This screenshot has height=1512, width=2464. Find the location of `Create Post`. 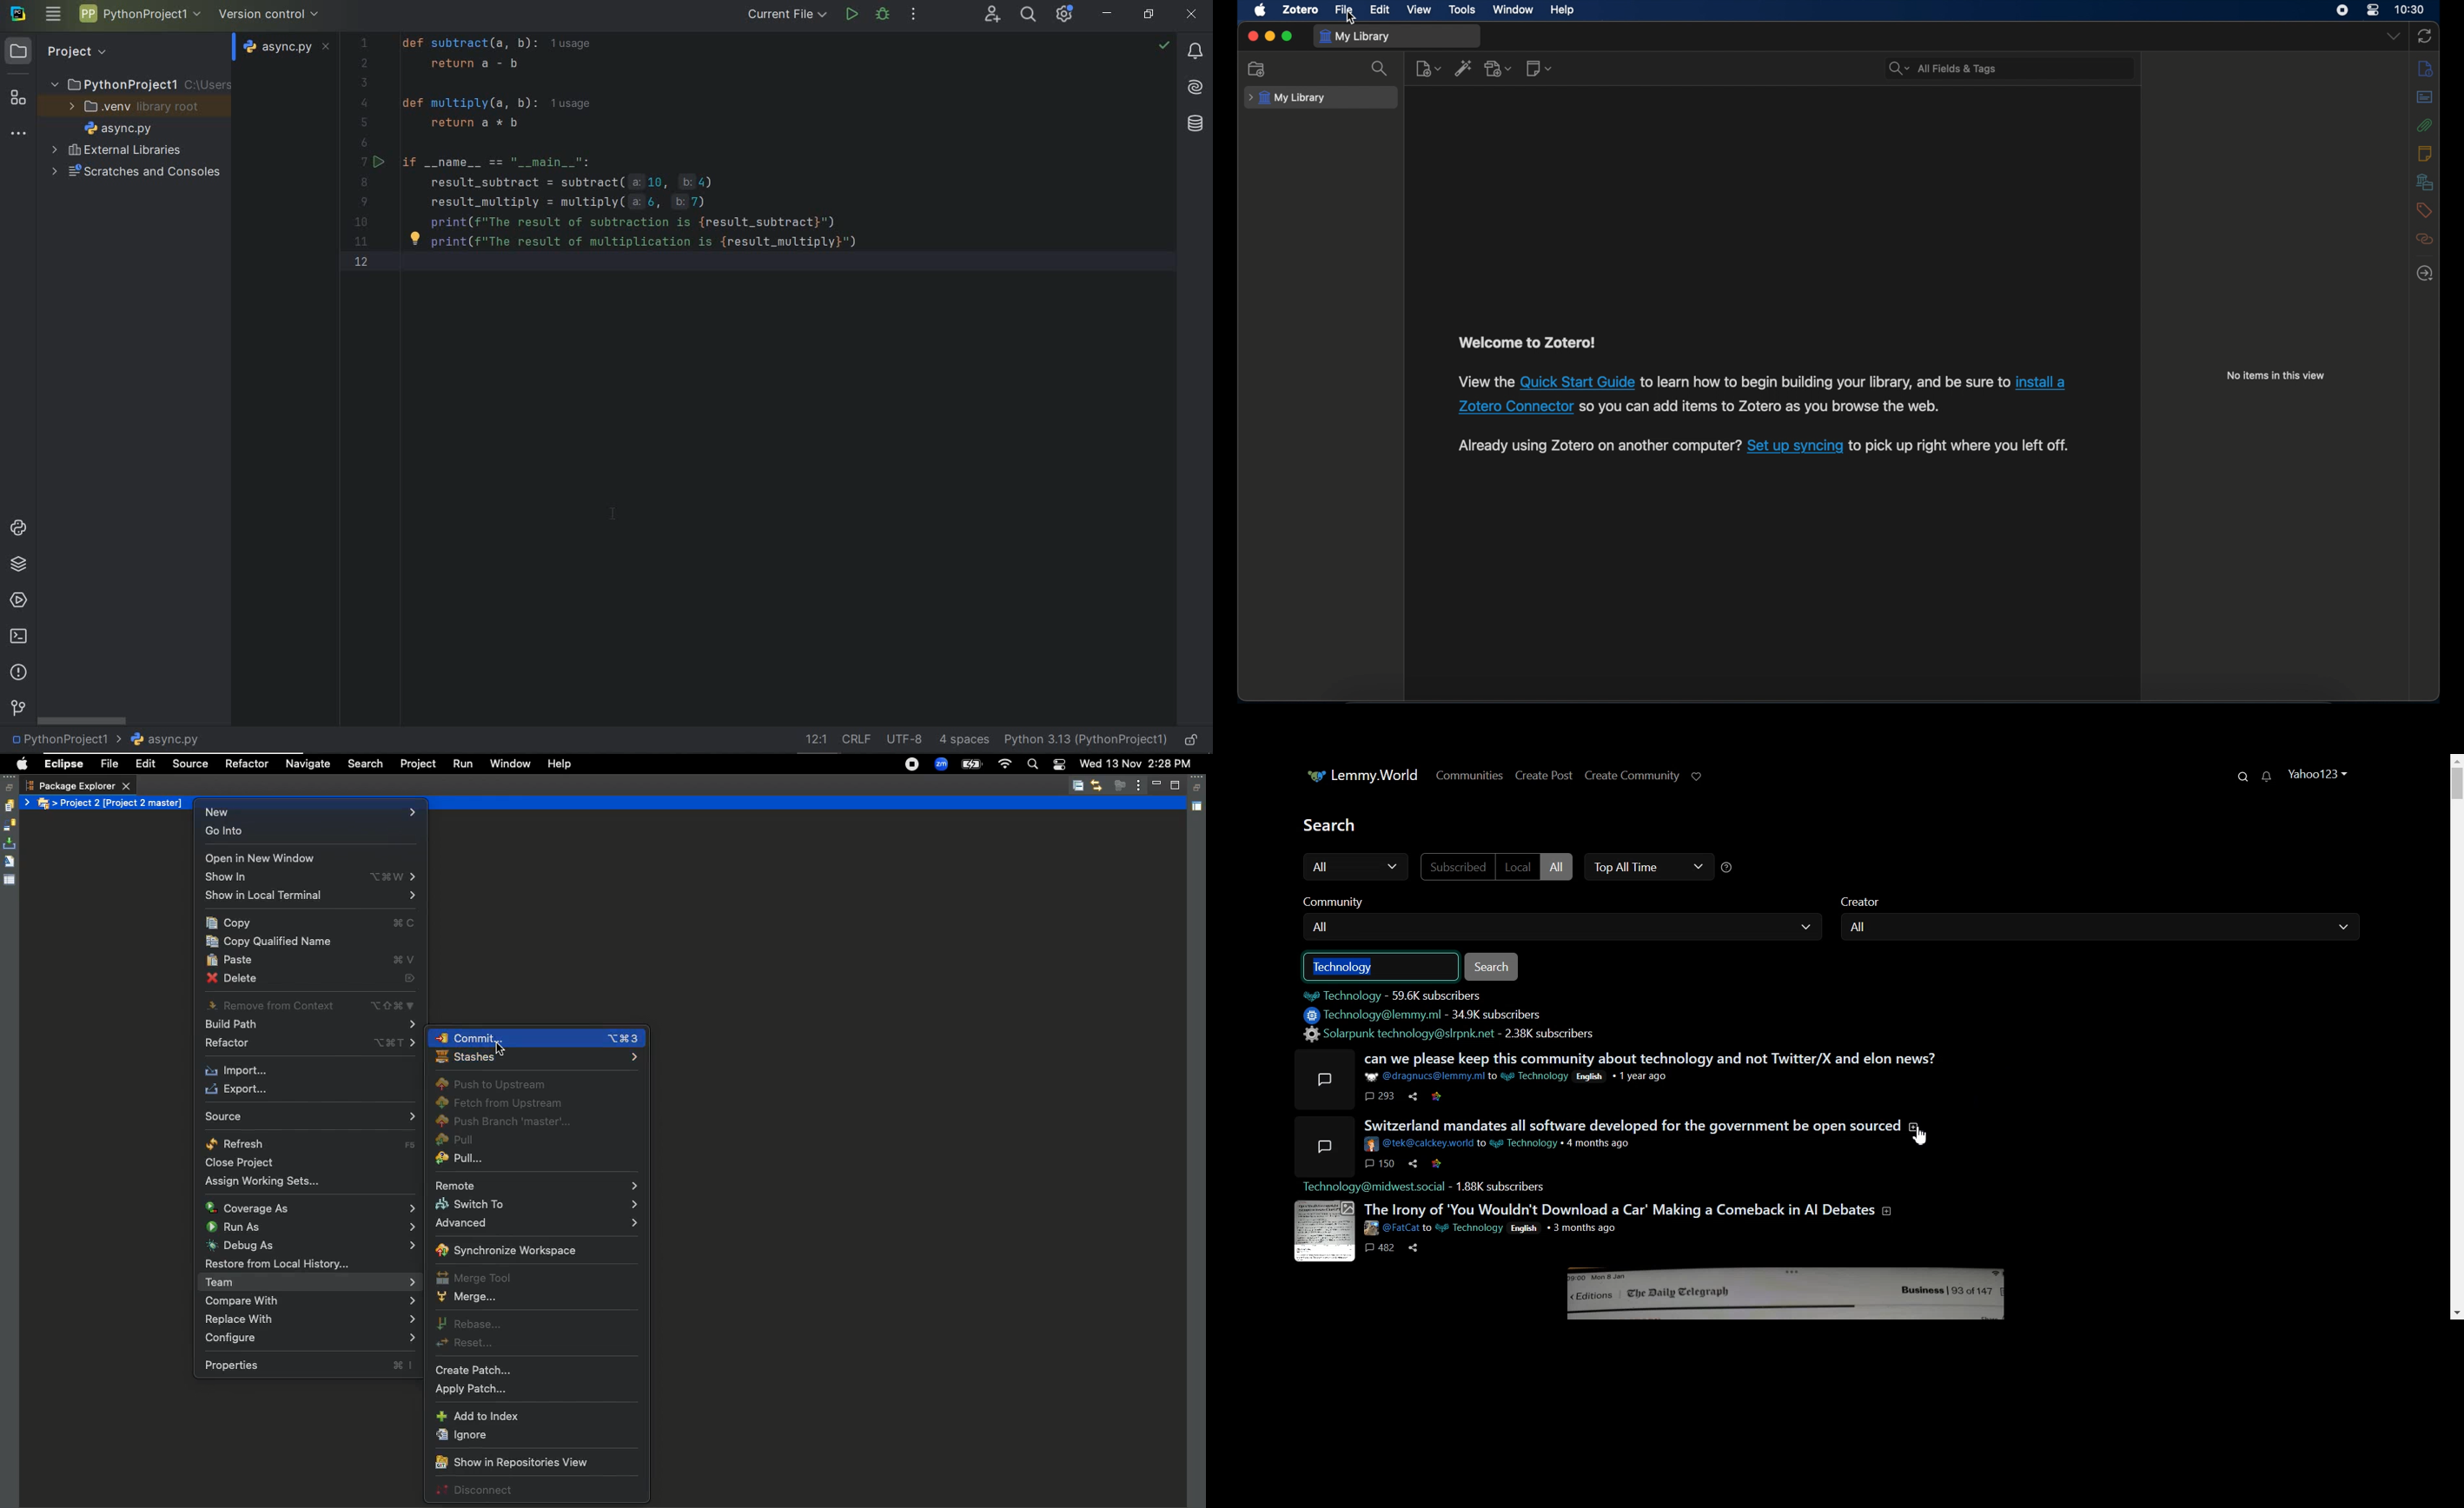

Create Post is located at coordinates (1546, 775).